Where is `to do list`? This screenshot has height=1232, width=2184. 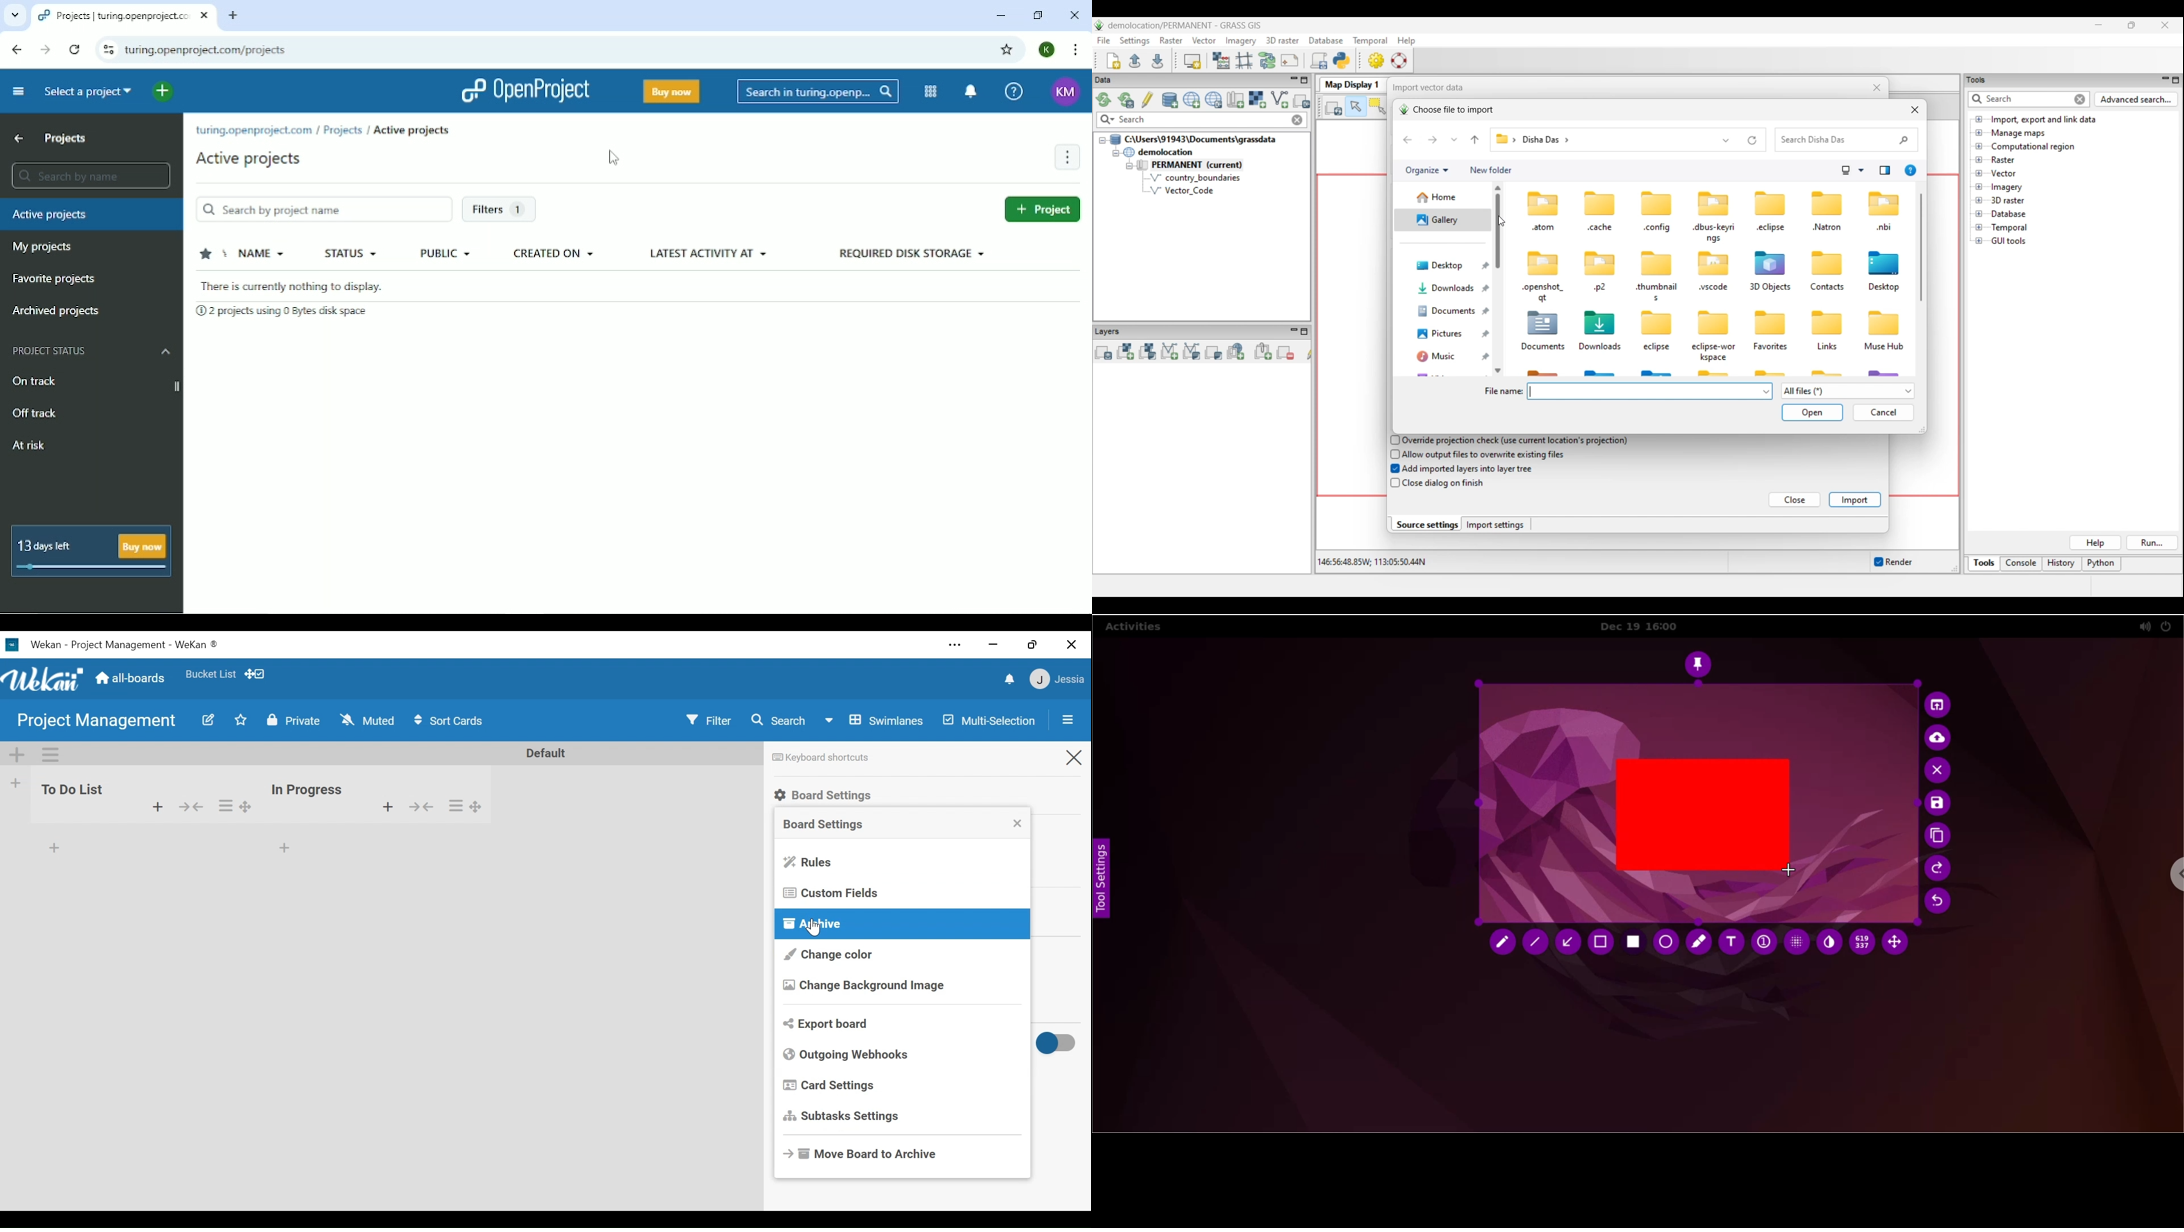 to do list is located at coordinates (73, 796).